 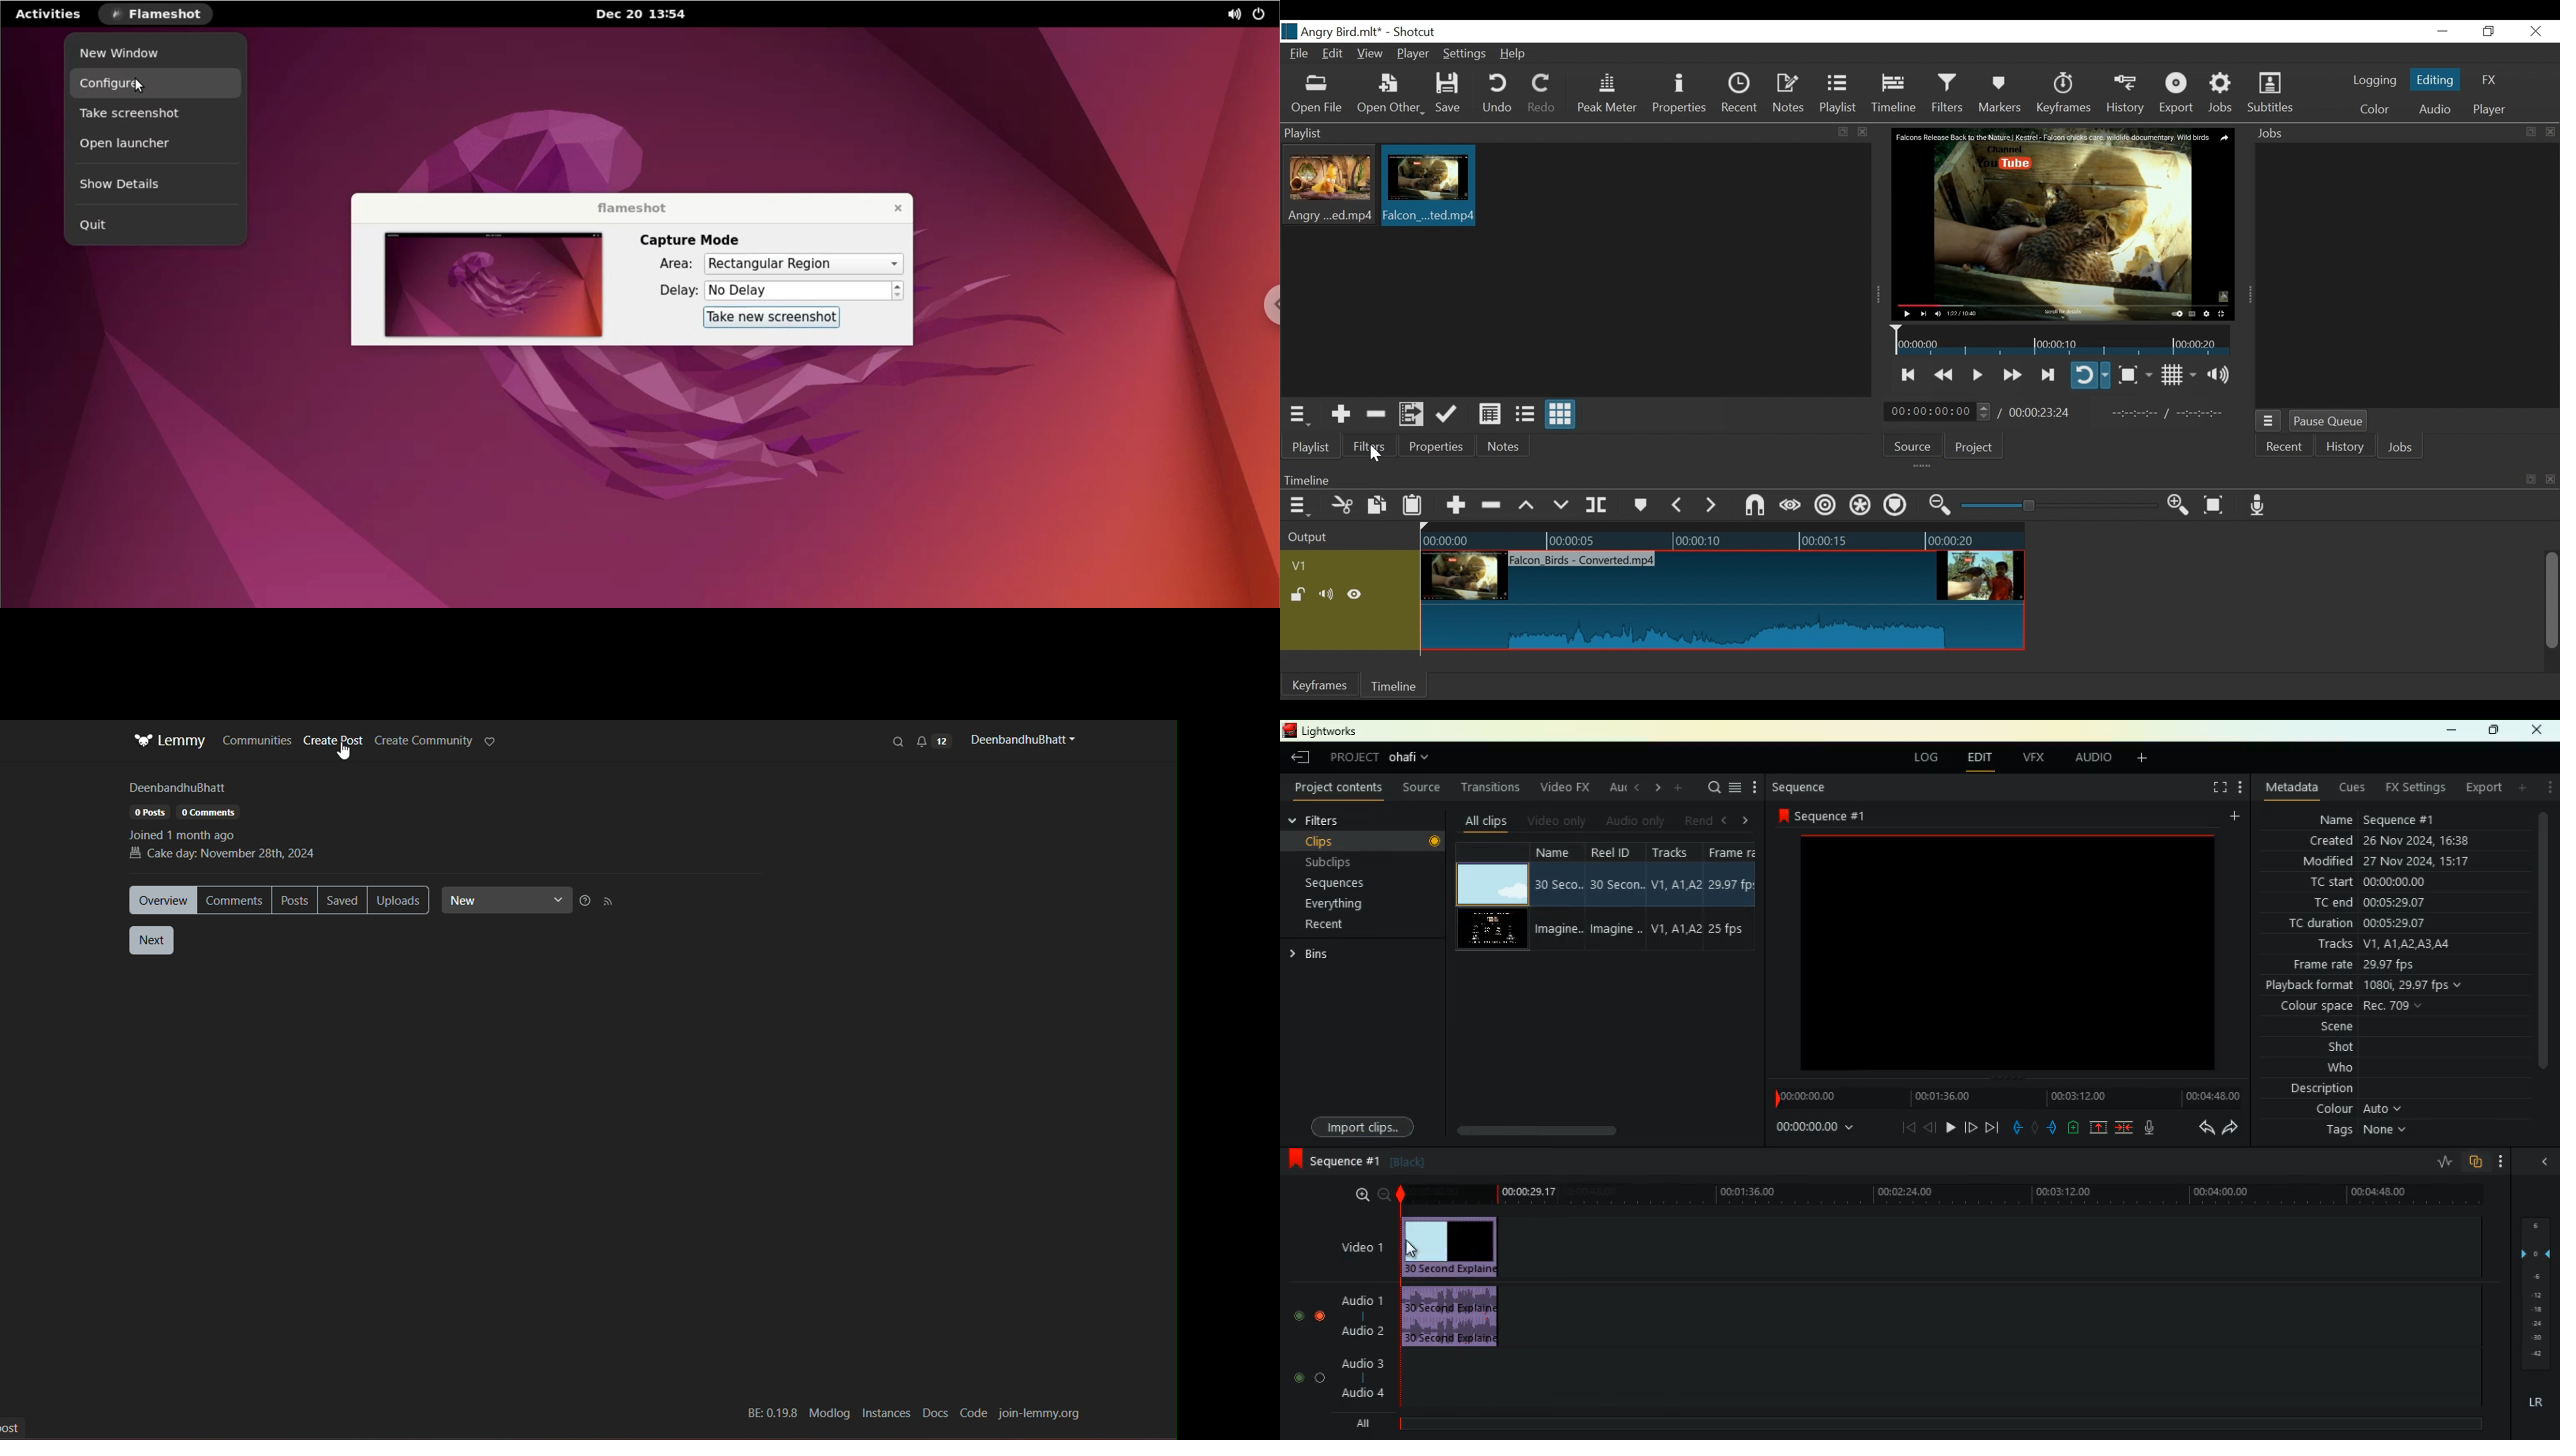 I want to click on Previous marker, so click(x=1677, y=505).